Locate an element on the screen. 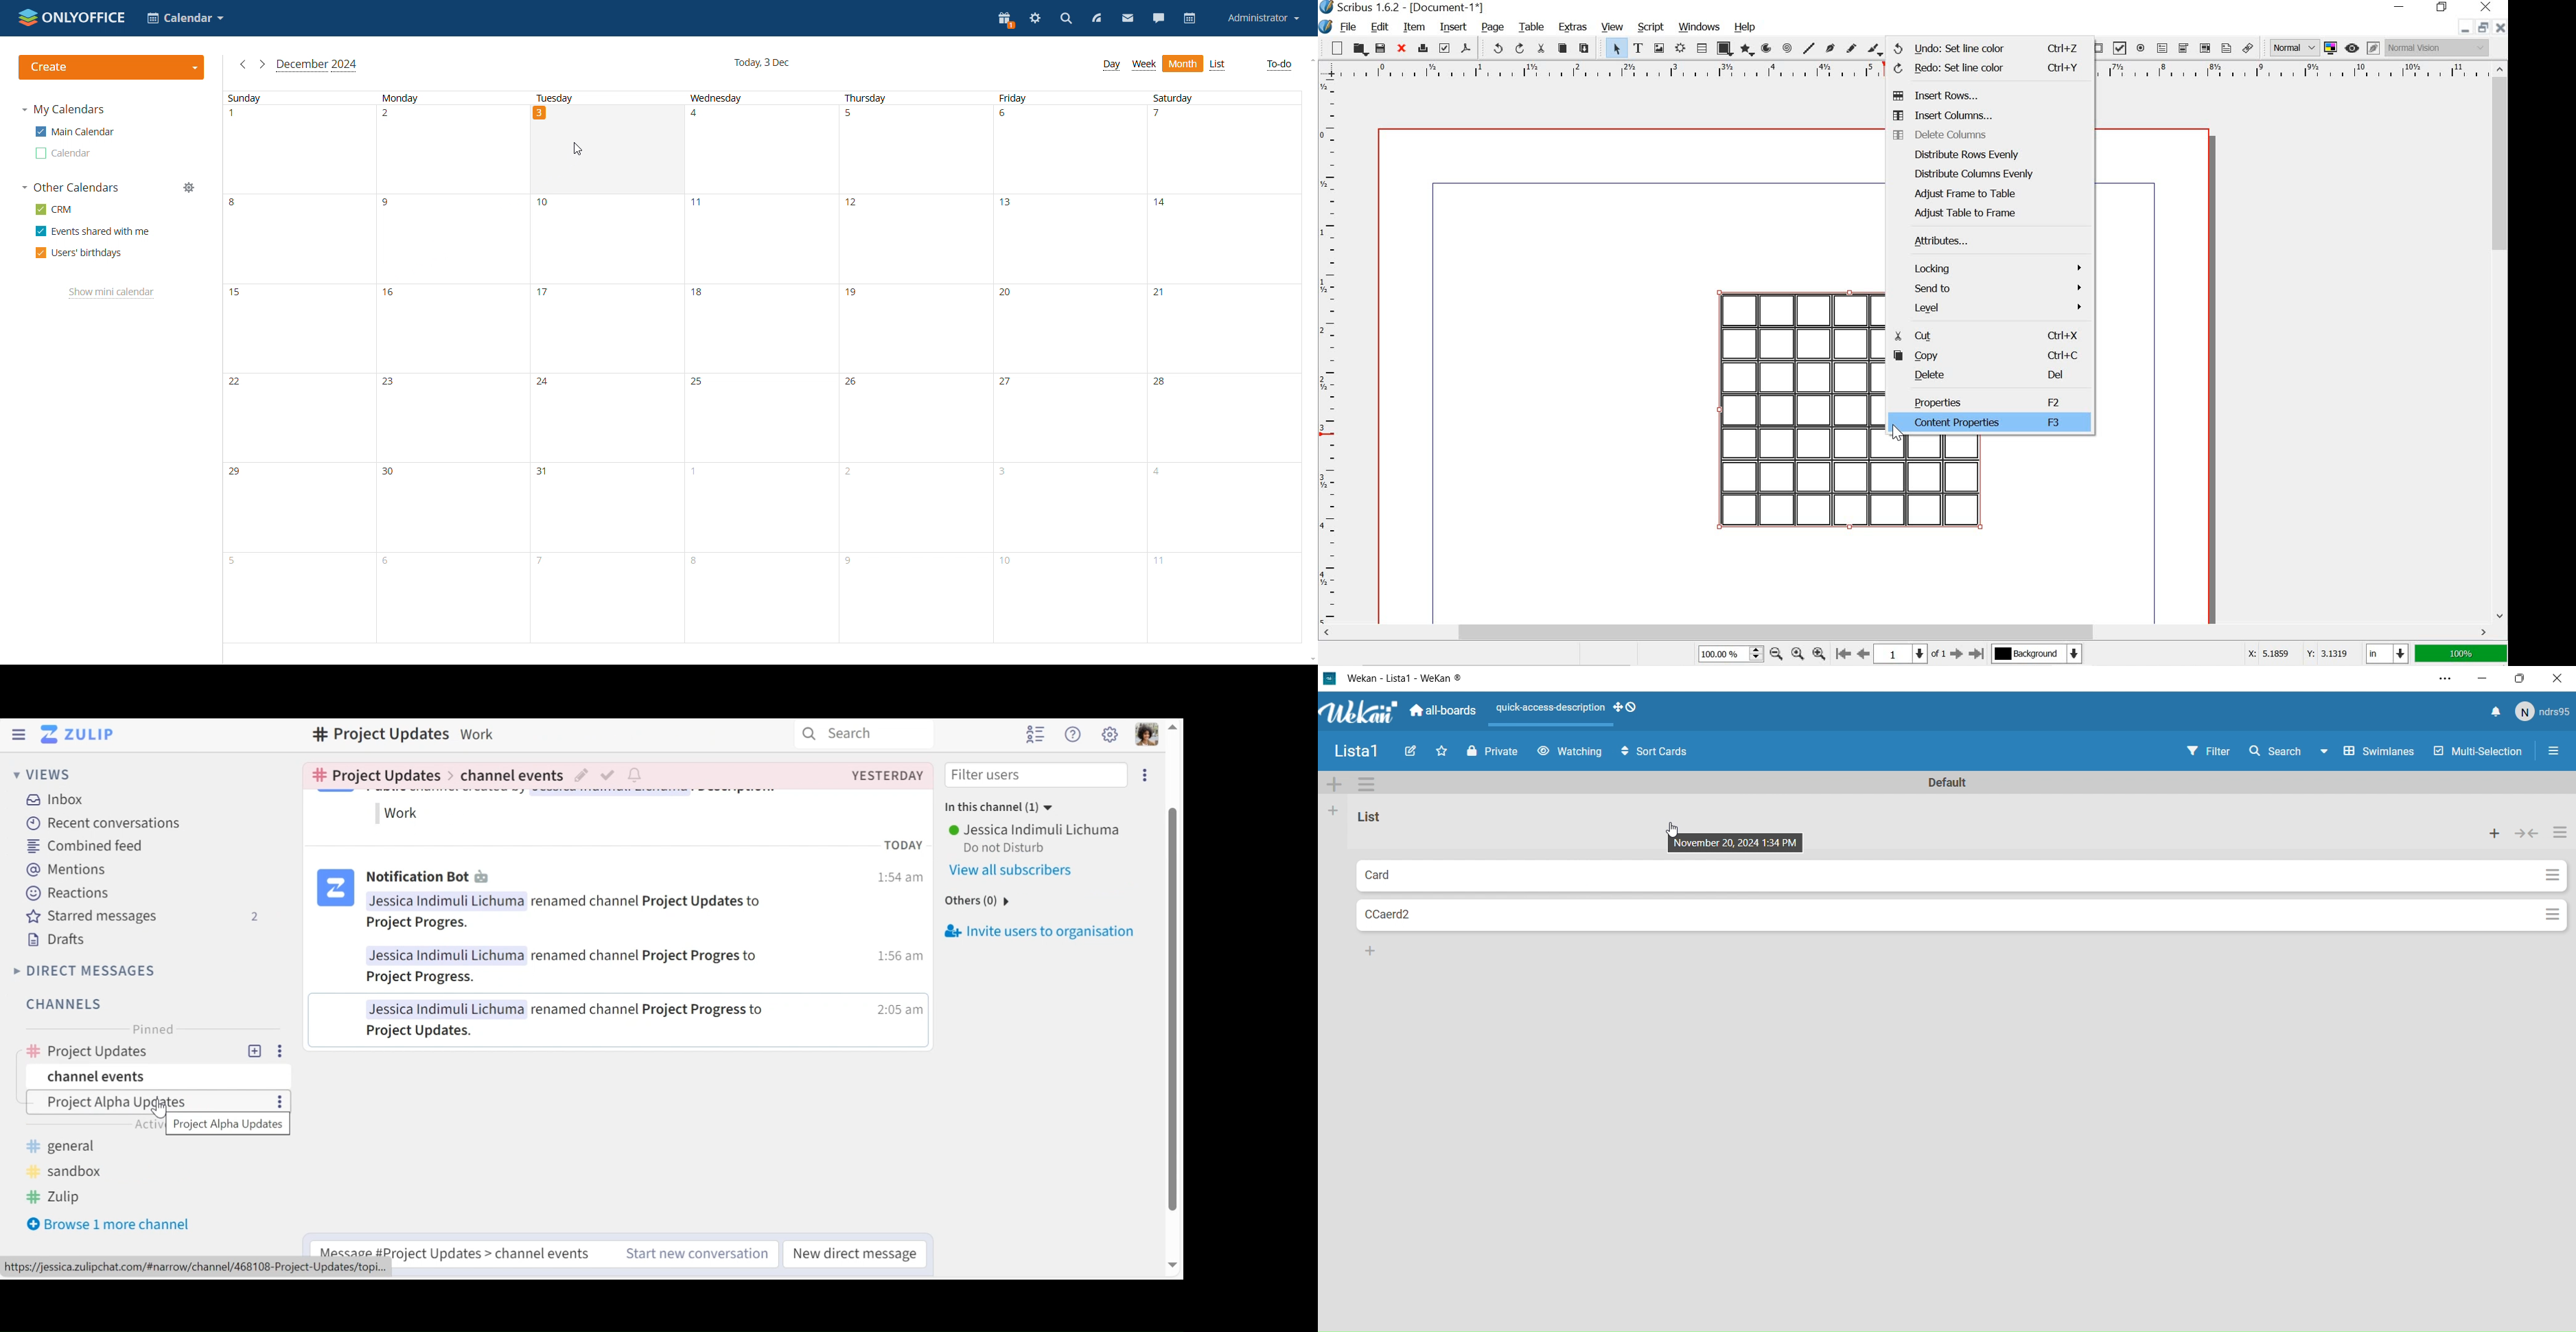 The image size is (2576, 1344). windows is located at coordinates (1701, 27).